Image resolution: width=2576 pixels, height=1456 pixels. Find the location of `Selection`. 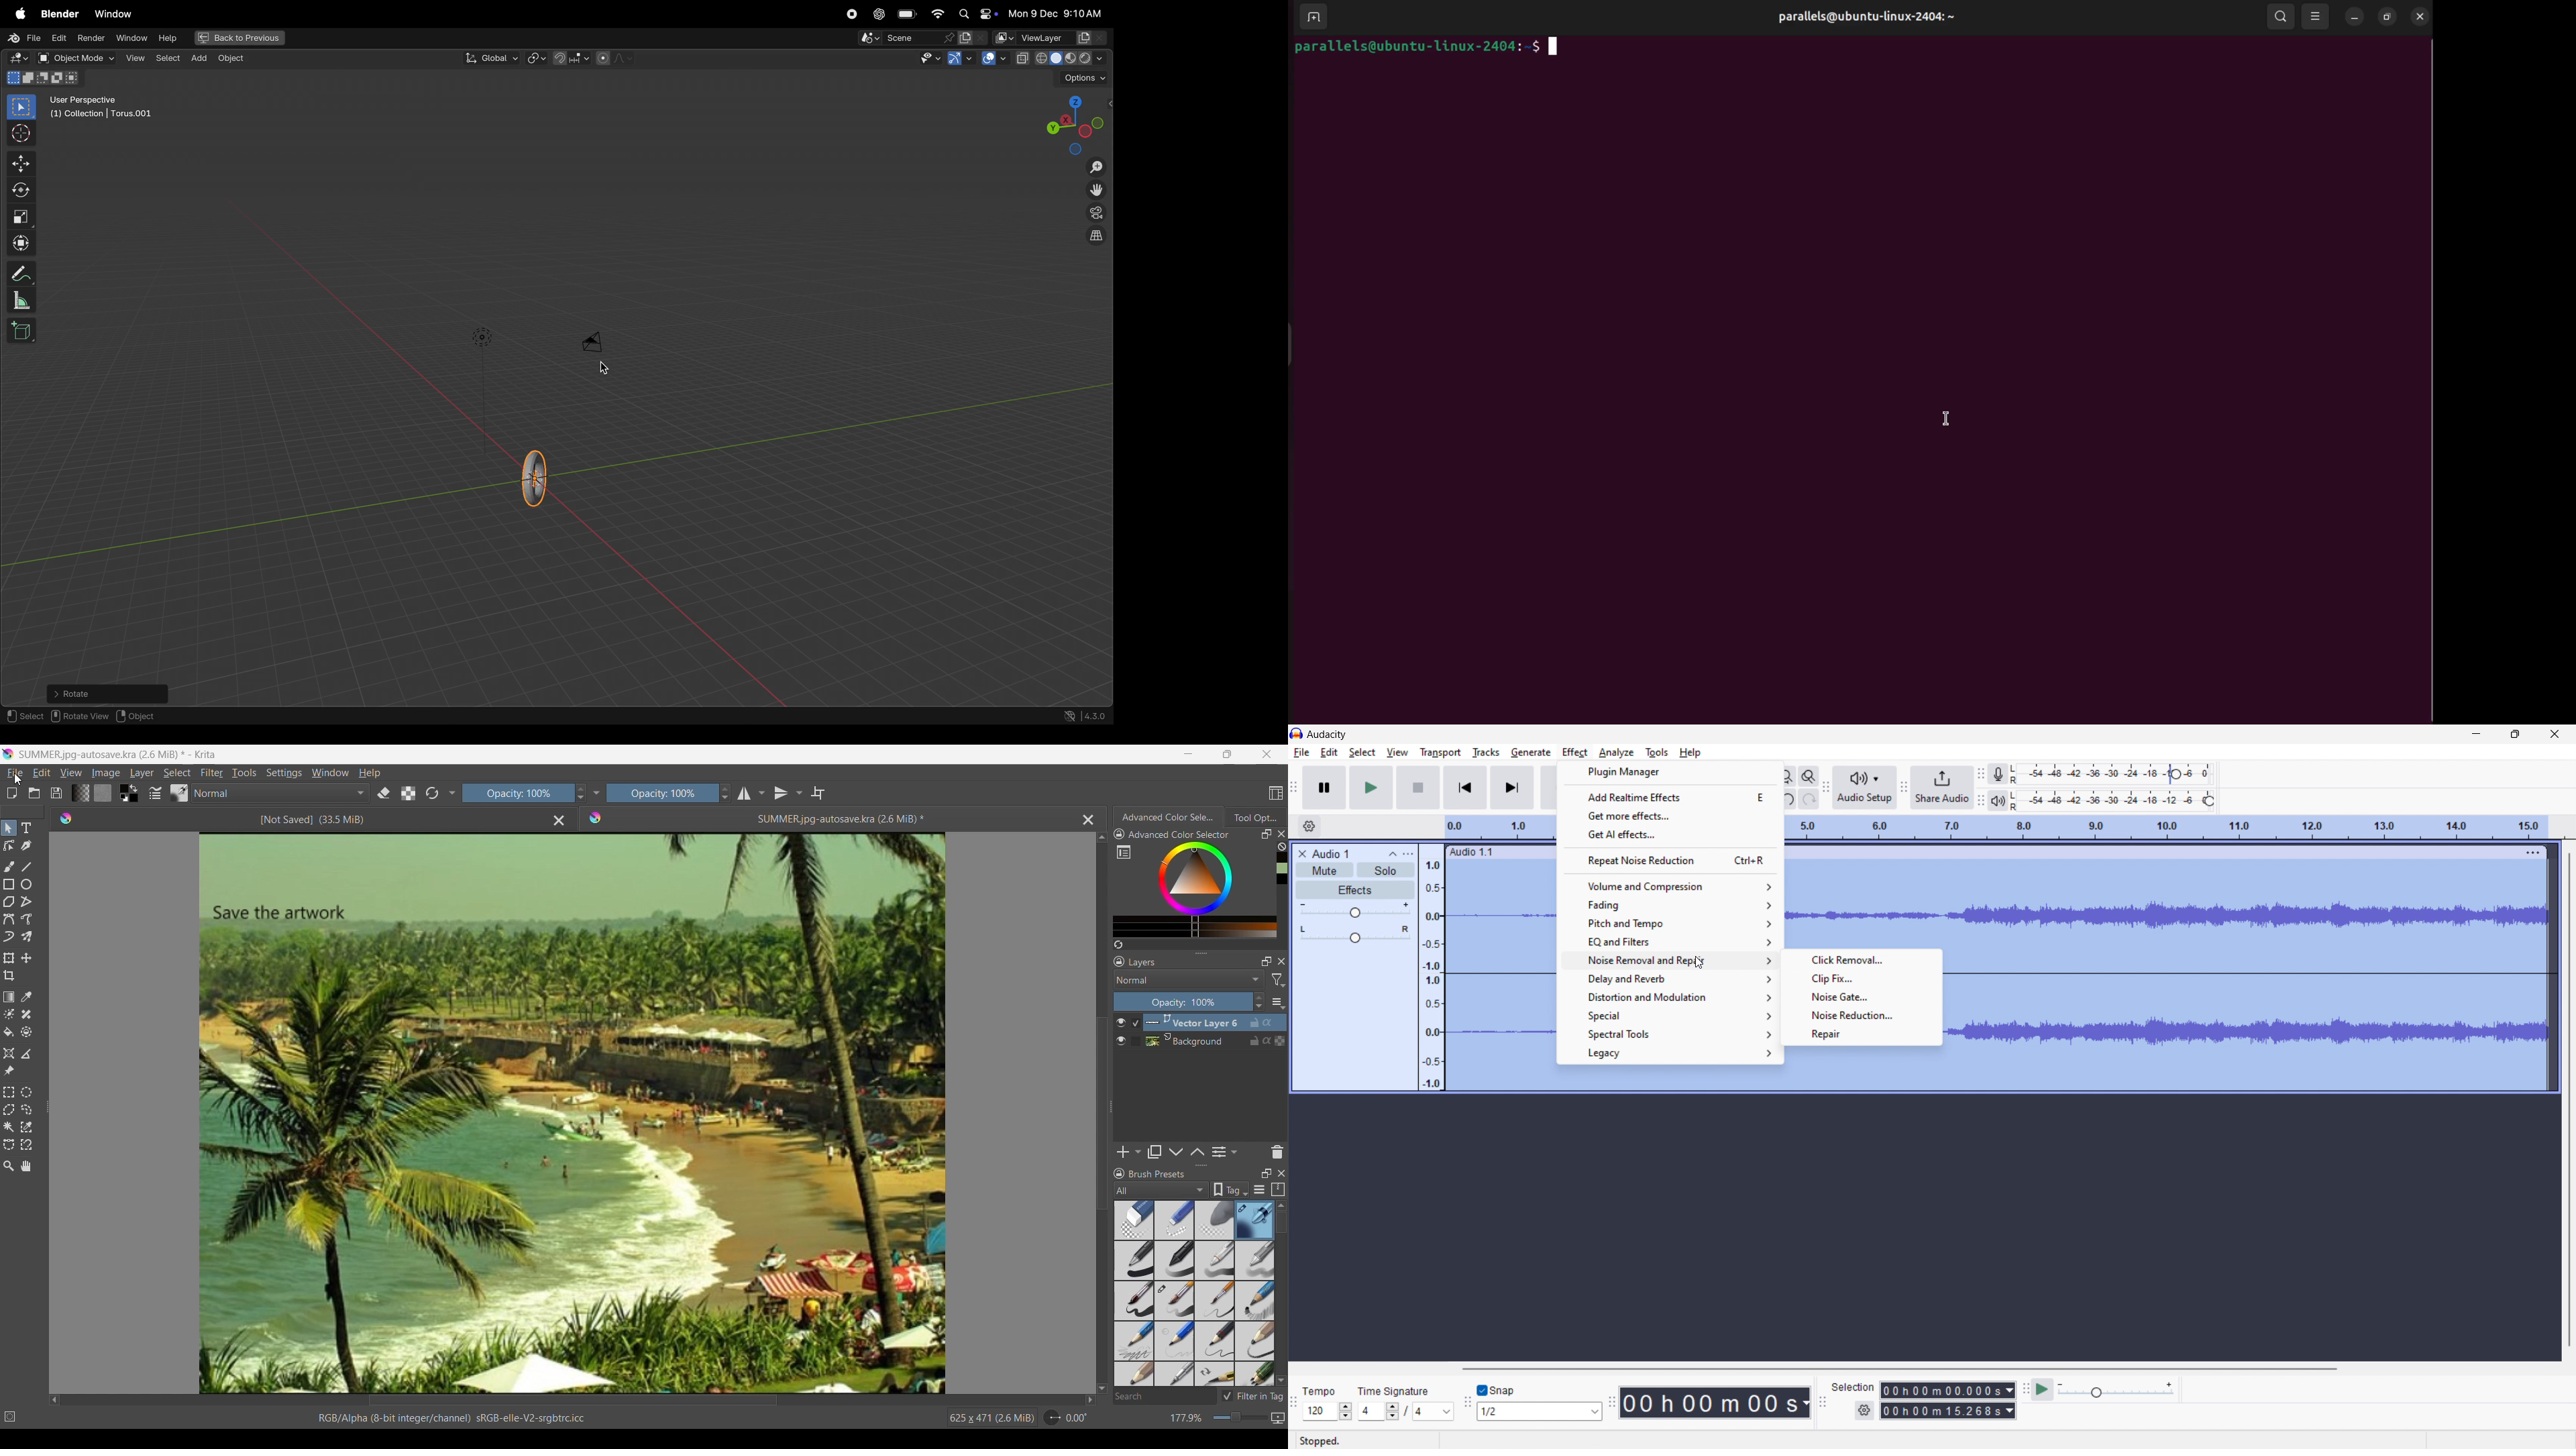

Selection is located at coordinates (1854, 1387).